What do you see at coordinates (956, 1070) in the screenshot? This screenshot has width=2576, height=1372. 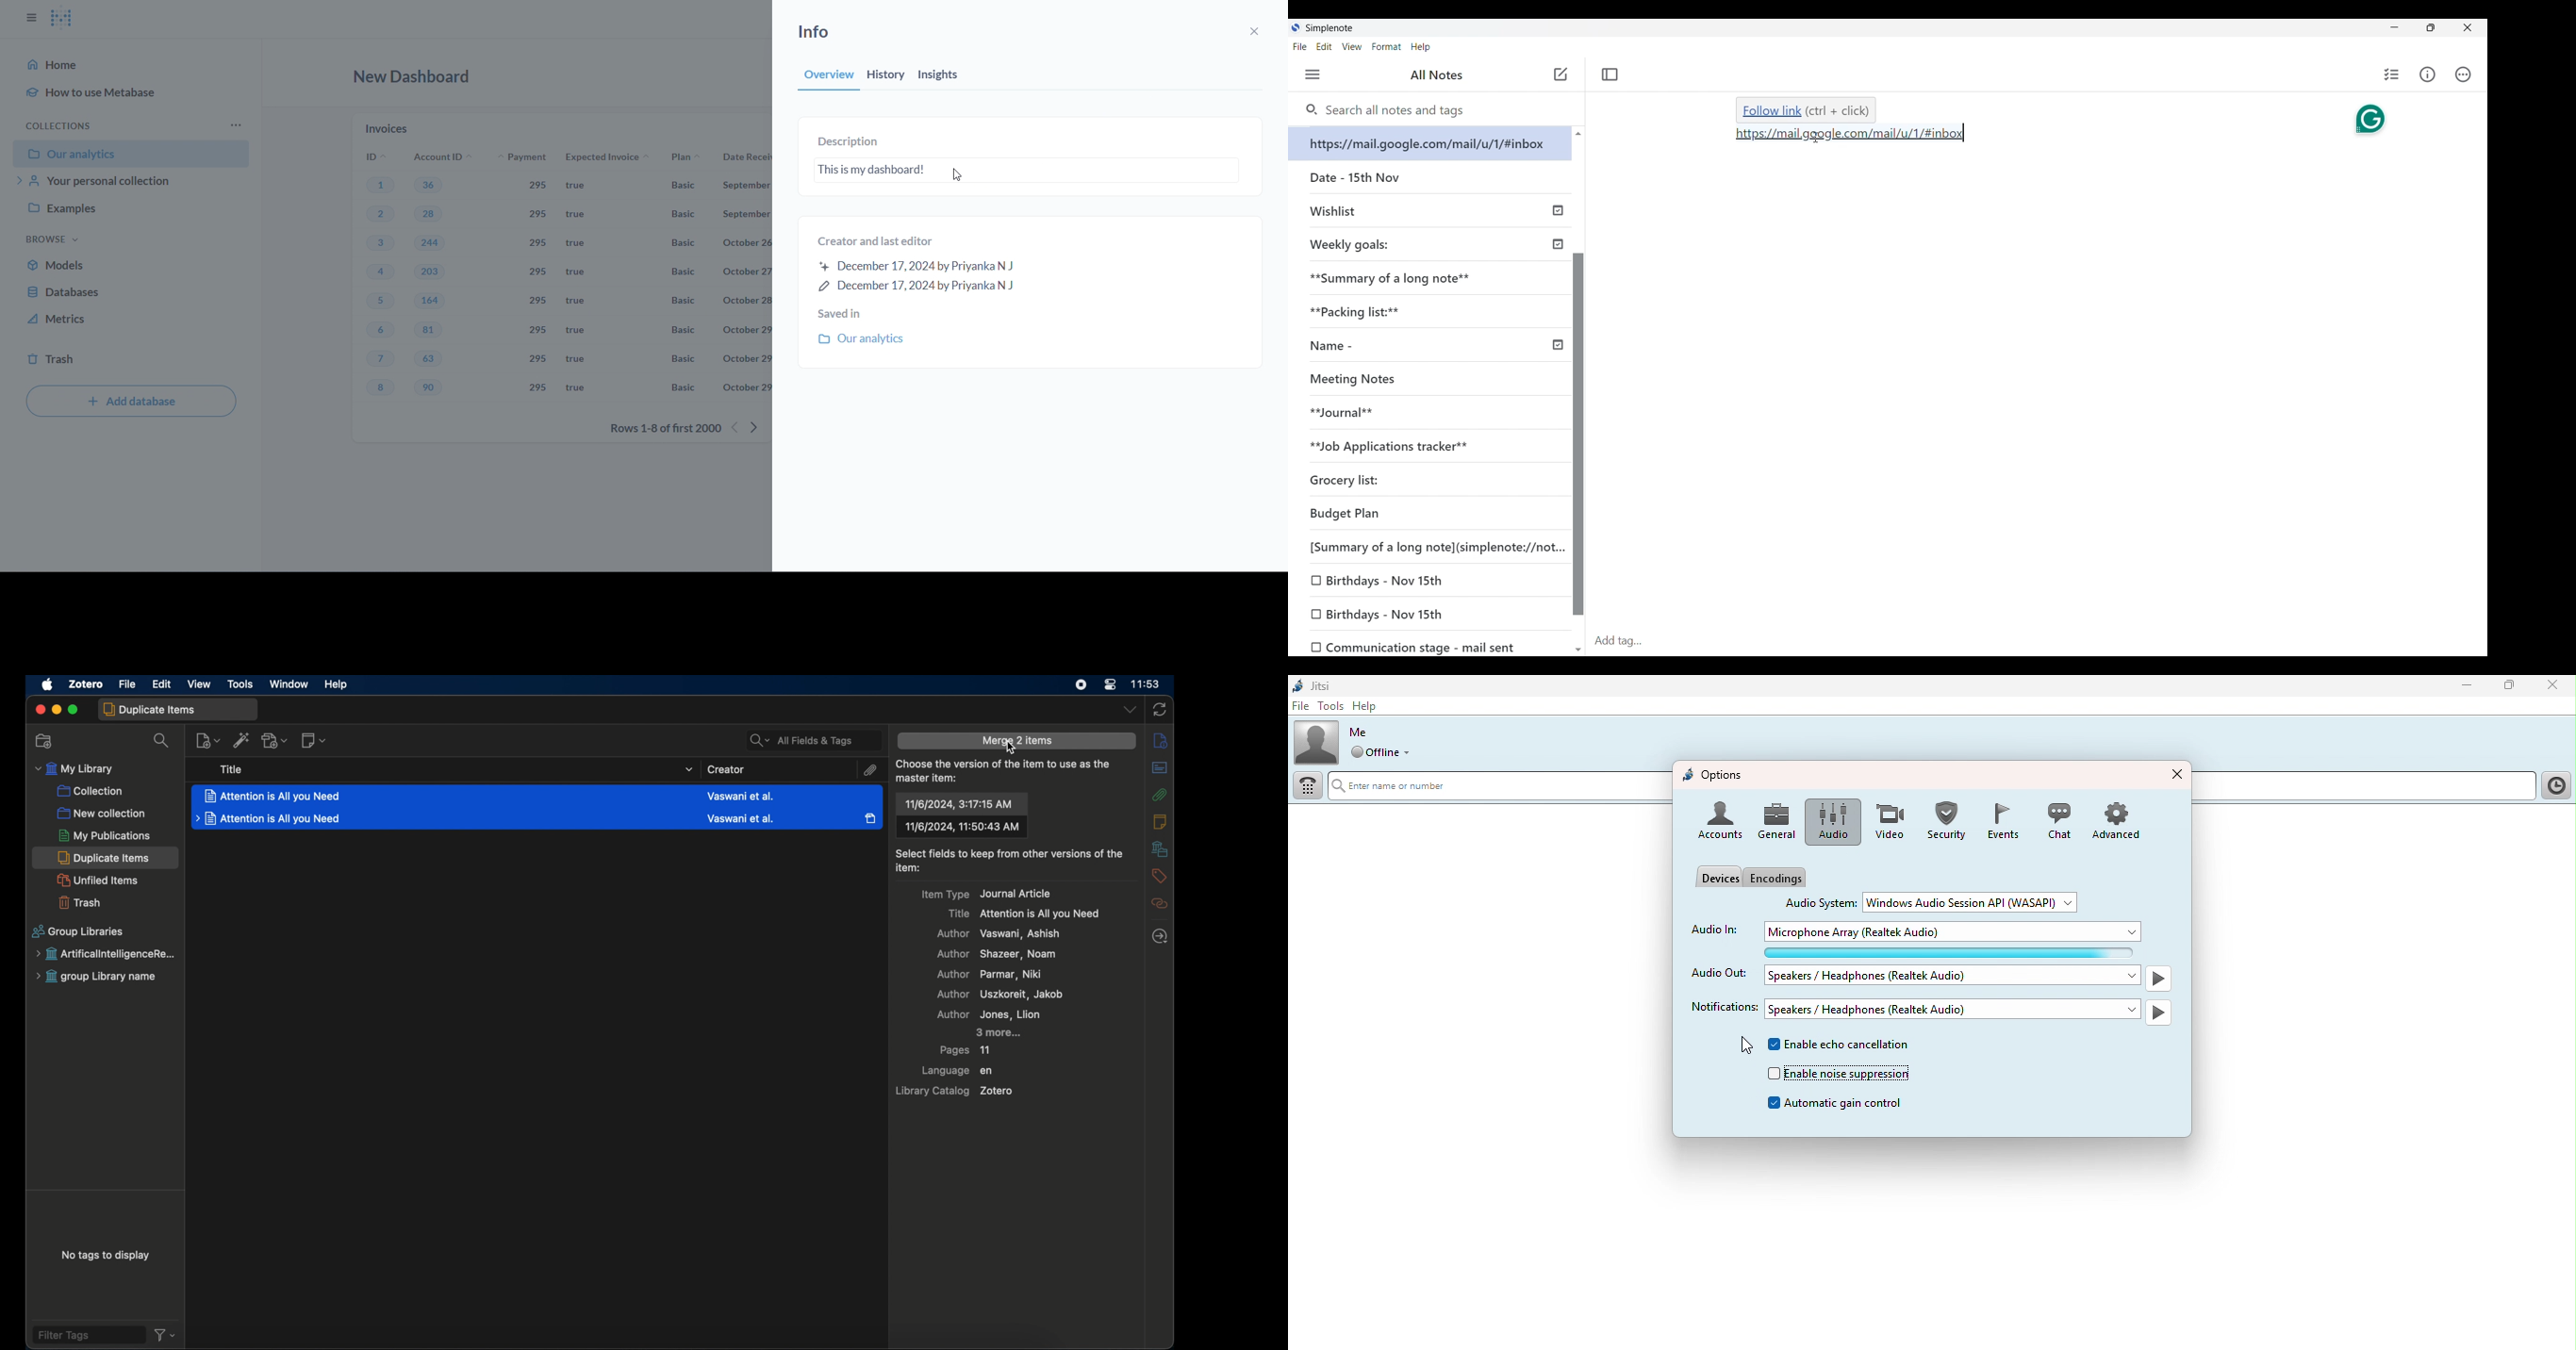 I see `language en` at bounding box center [956, 1070].